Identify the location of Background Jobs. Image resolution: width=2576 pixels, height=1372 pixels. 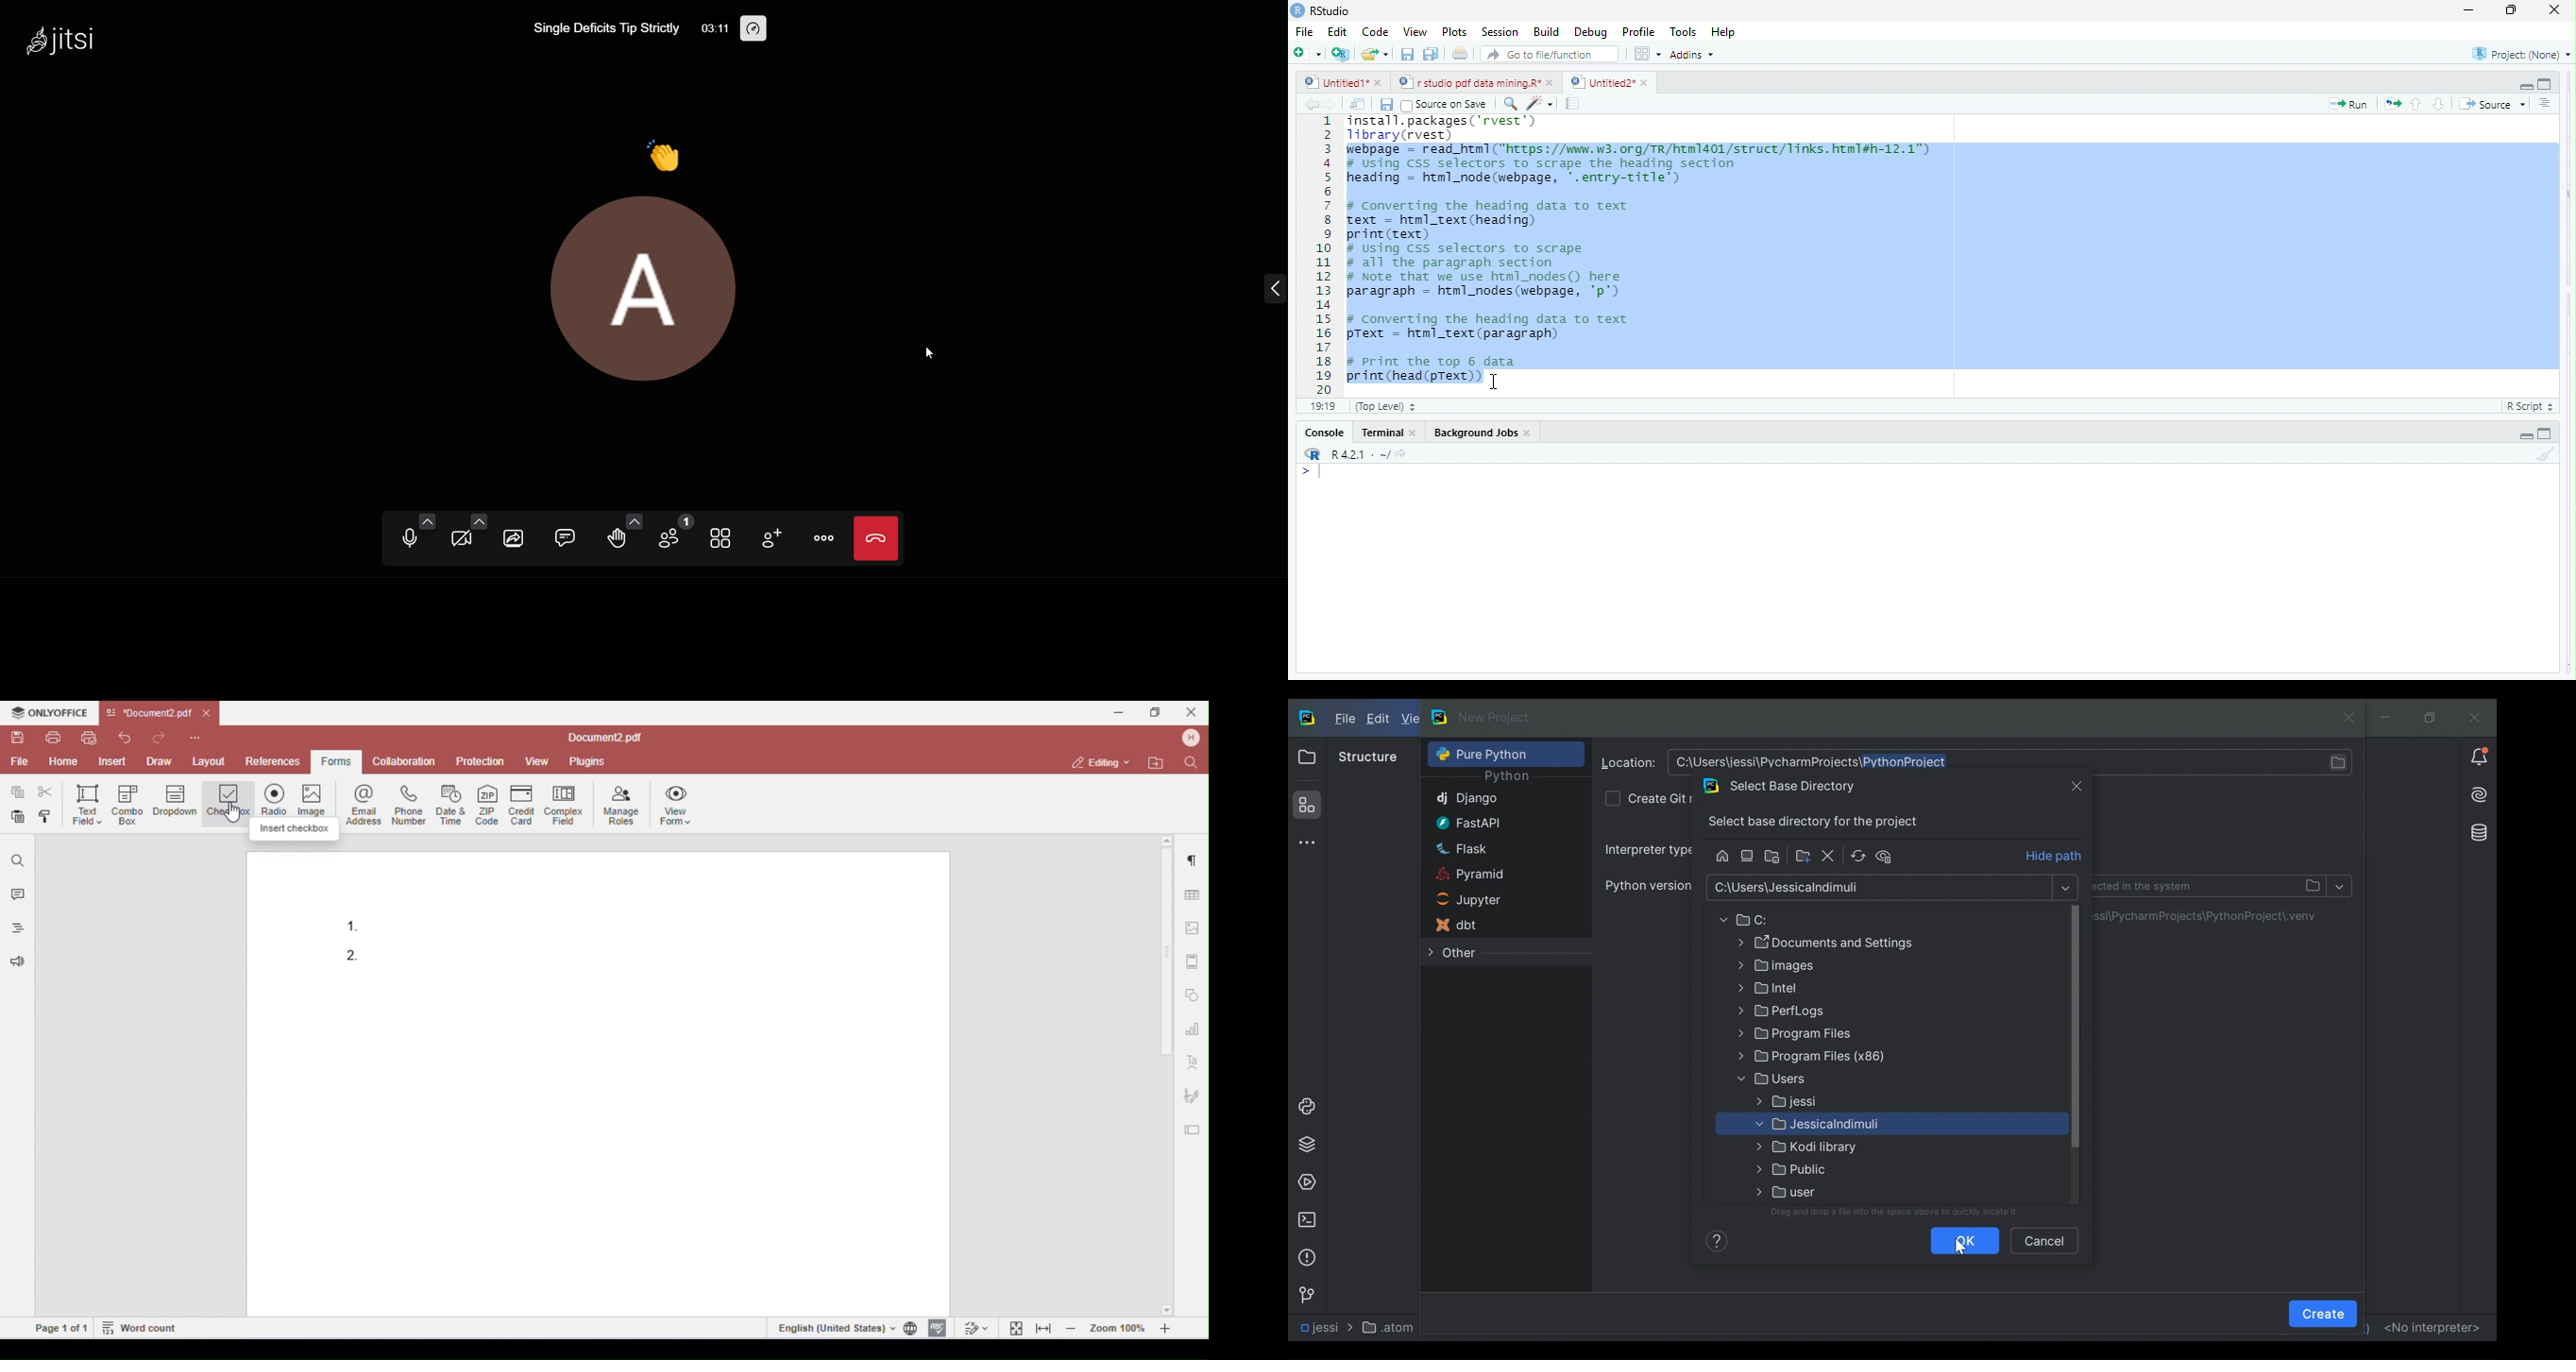
(1473, 431).